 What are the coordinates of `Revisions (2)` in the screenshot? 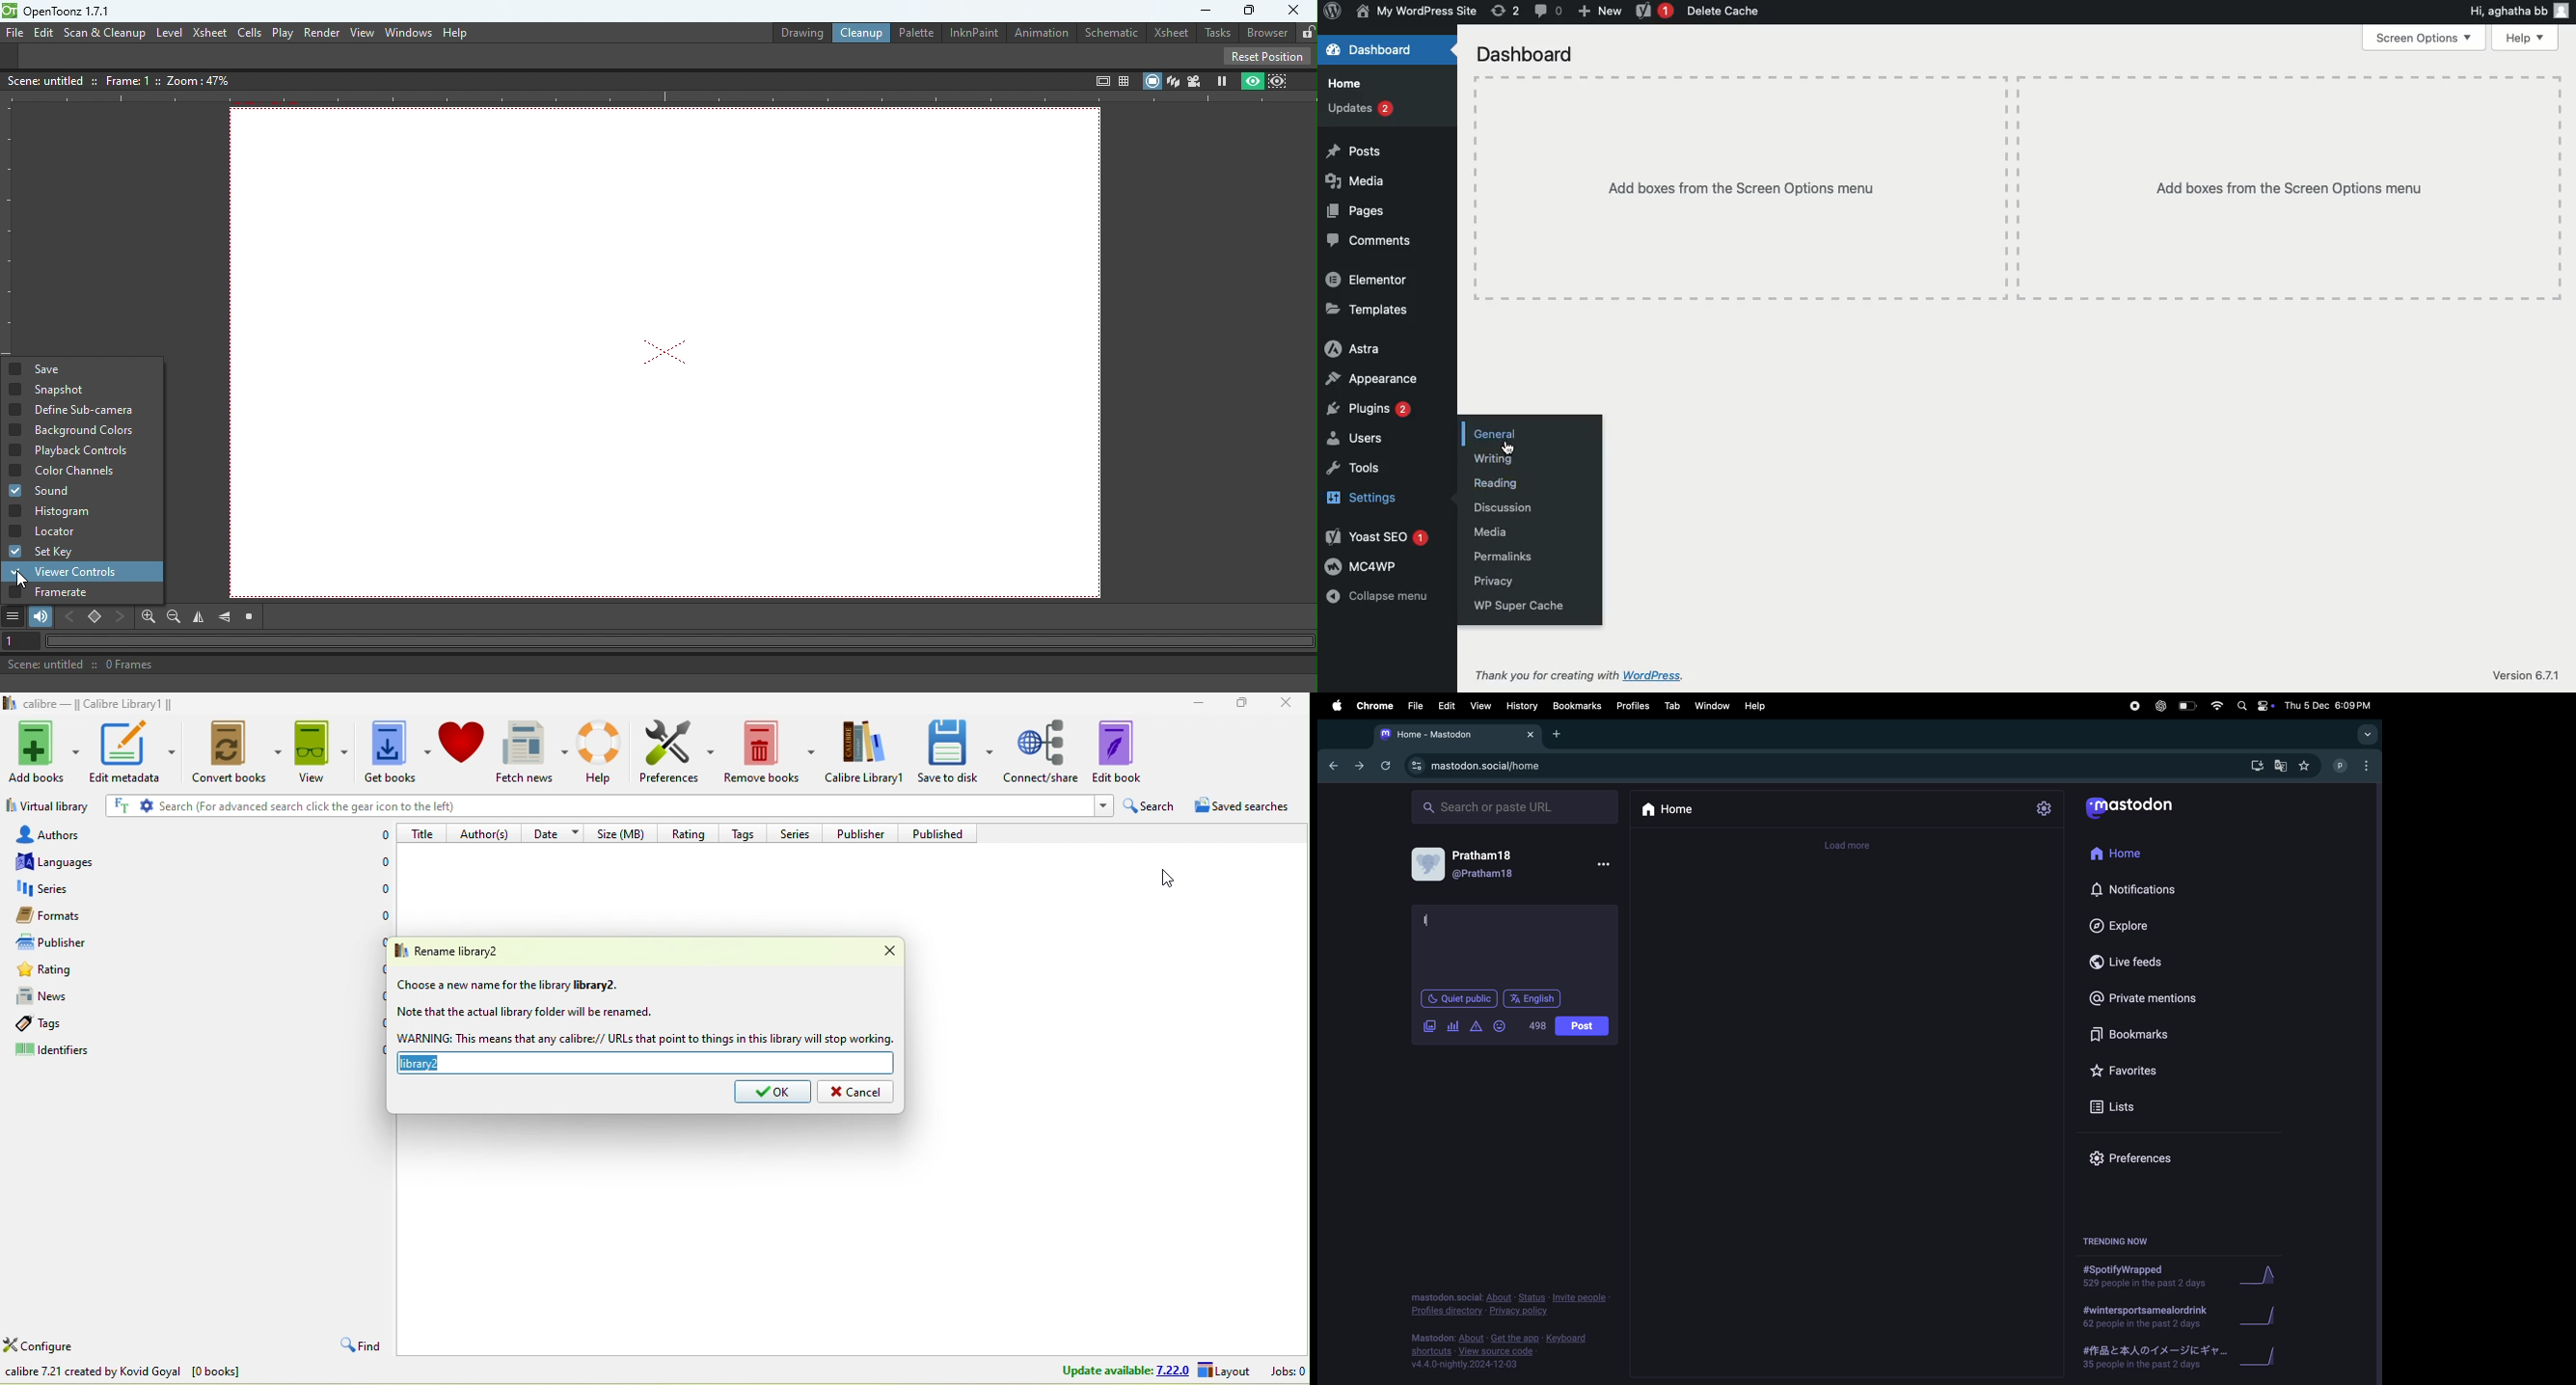 It's located at (1505, 10).